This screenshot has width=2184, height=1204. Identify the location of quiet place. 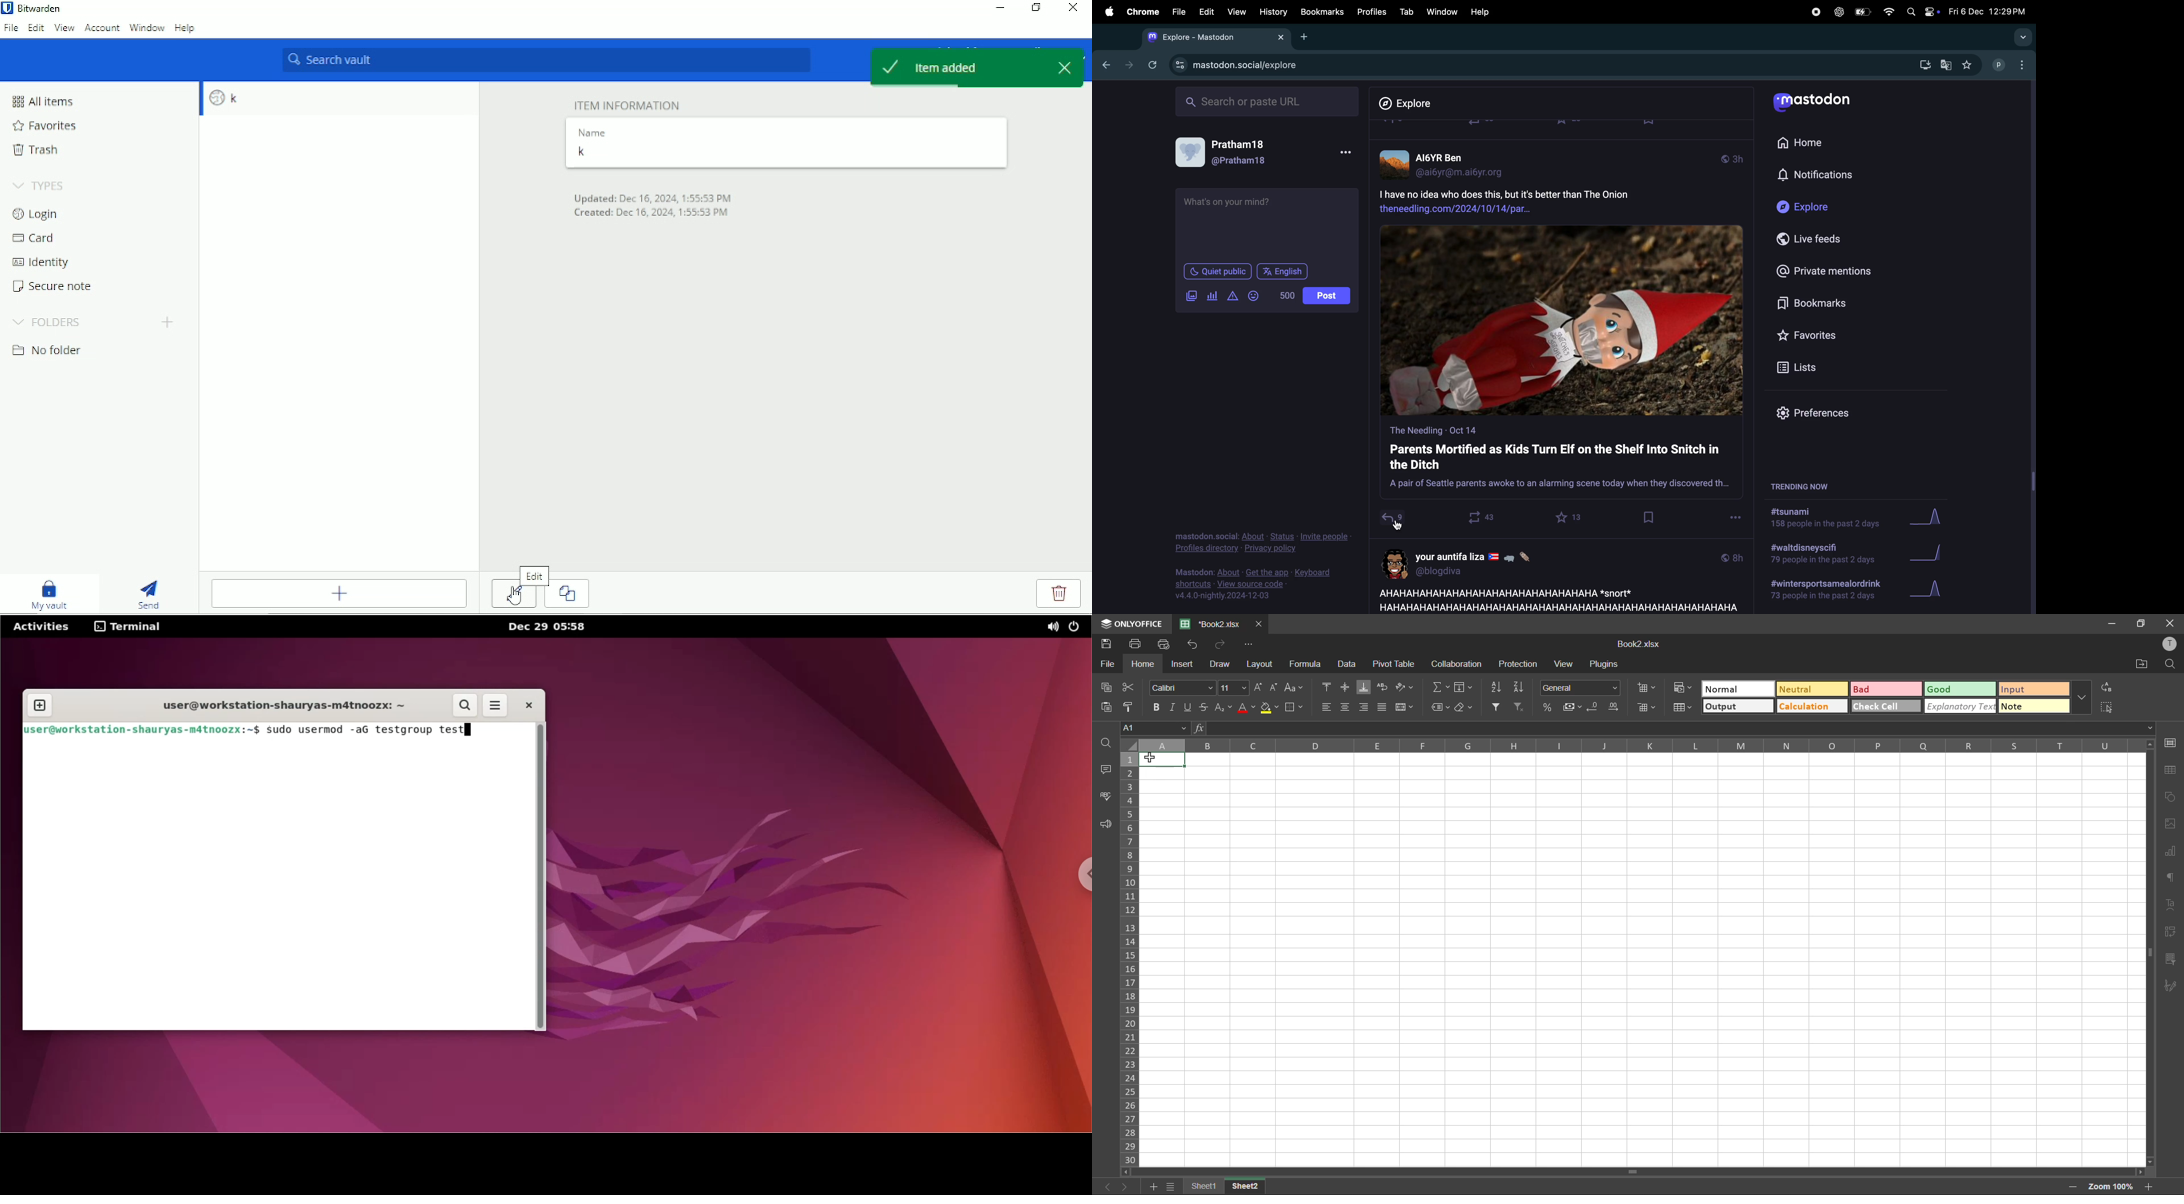
(1218, 271).